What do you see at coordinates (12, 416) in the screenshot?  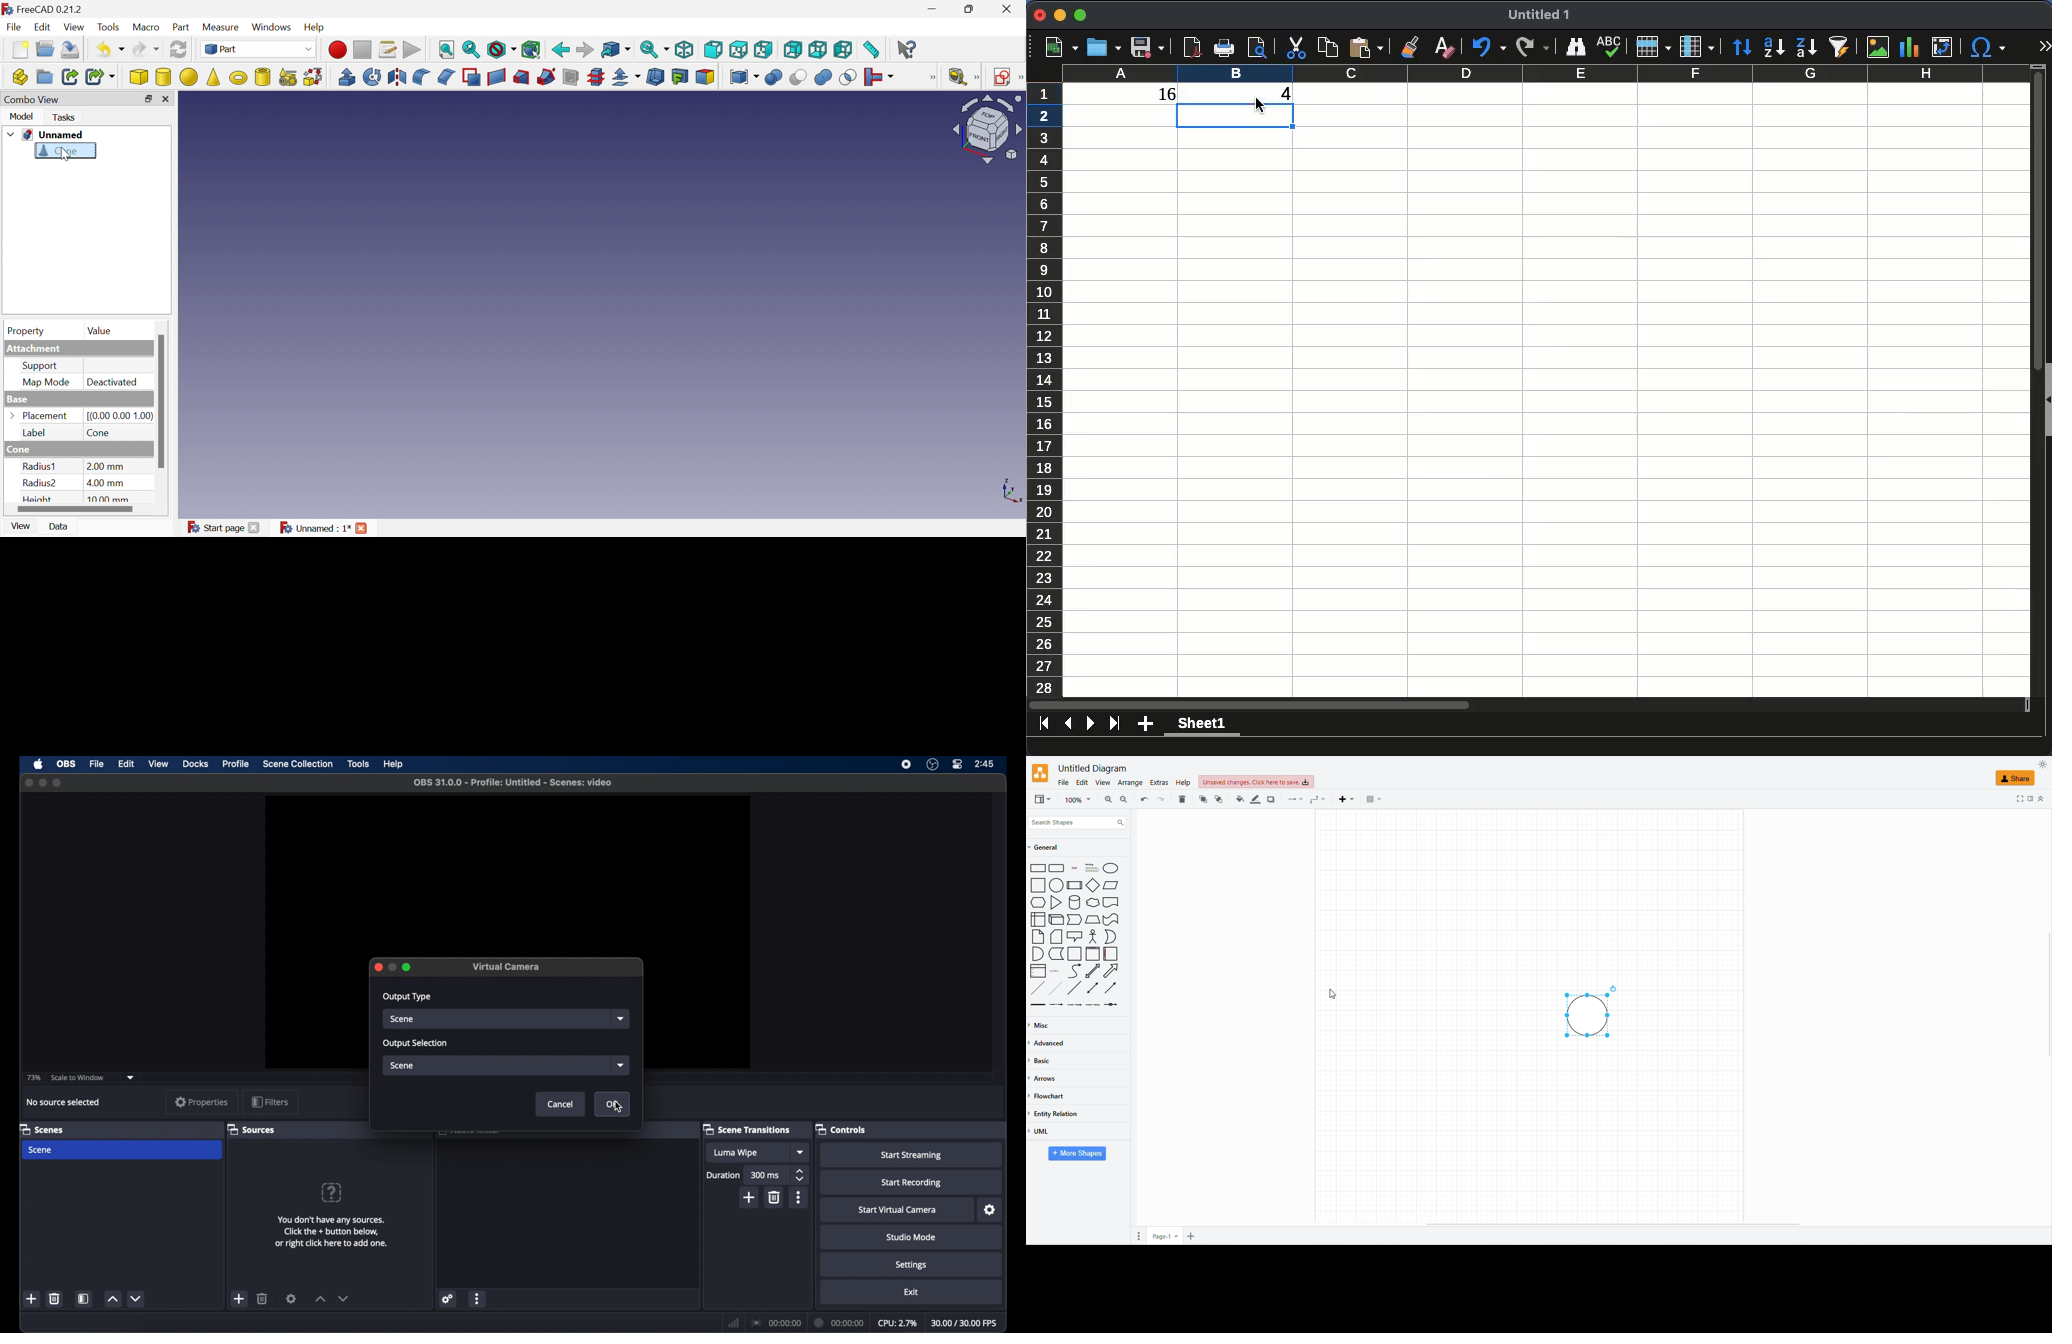 I see `Arrow` at bounding box center [12, 416].